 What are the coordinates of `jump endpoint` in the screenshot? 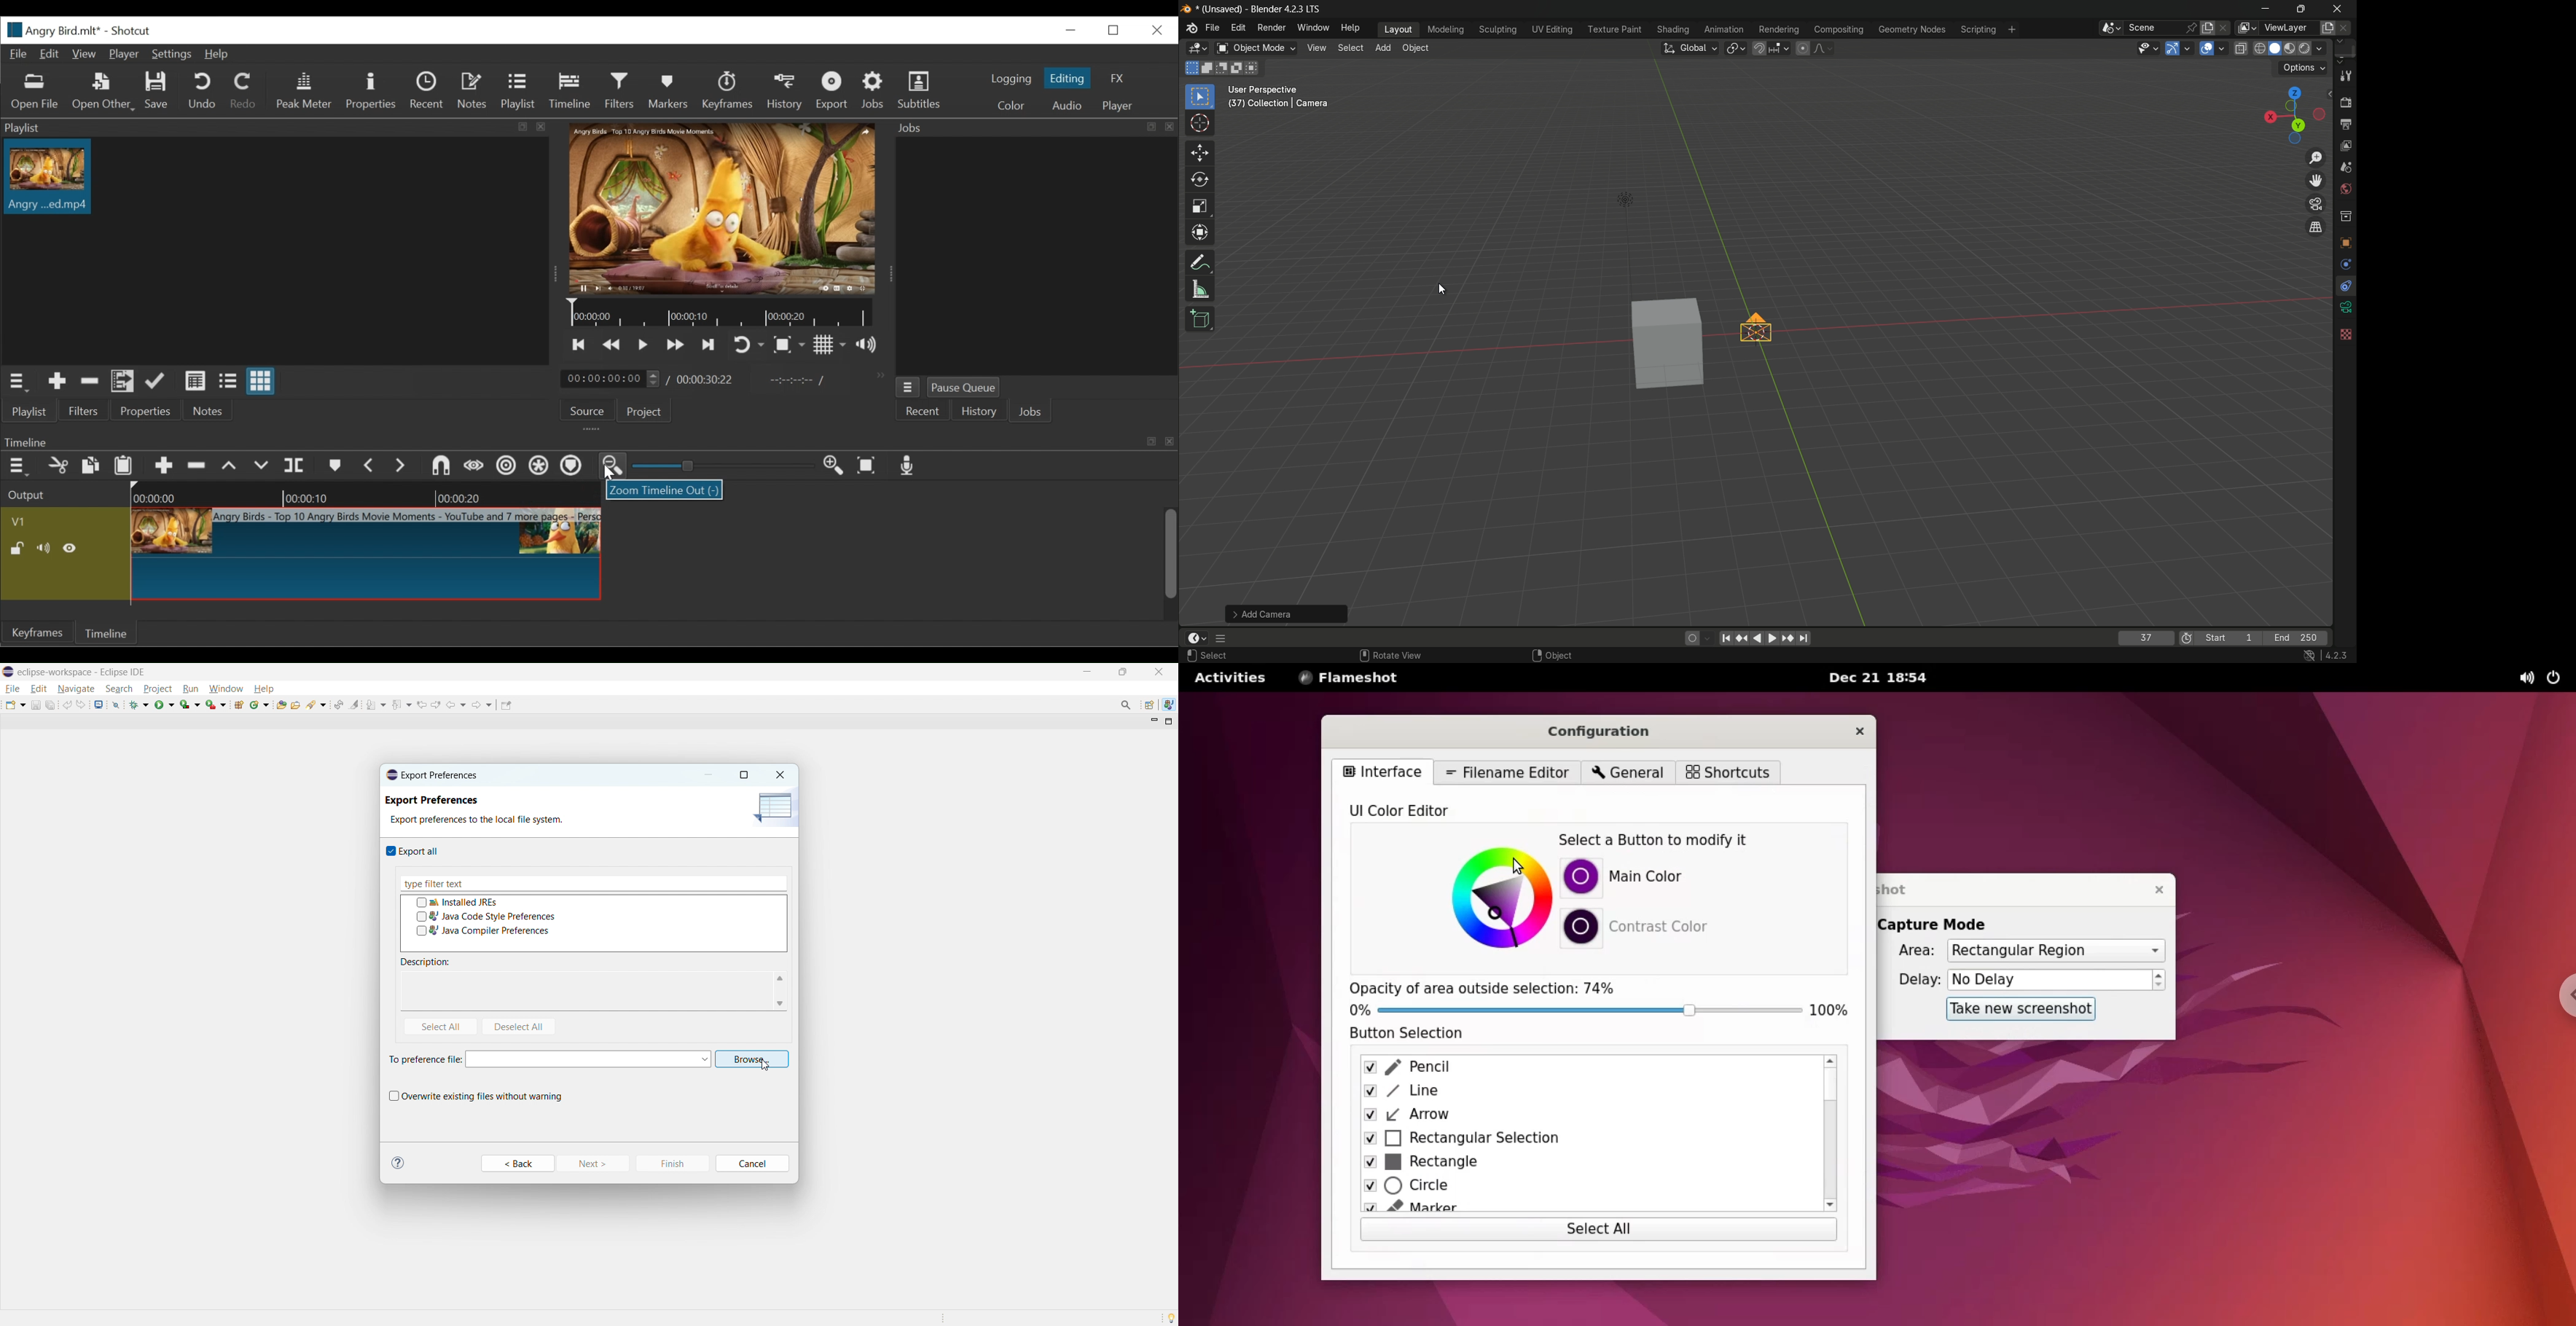 It's located at (1805, 638).